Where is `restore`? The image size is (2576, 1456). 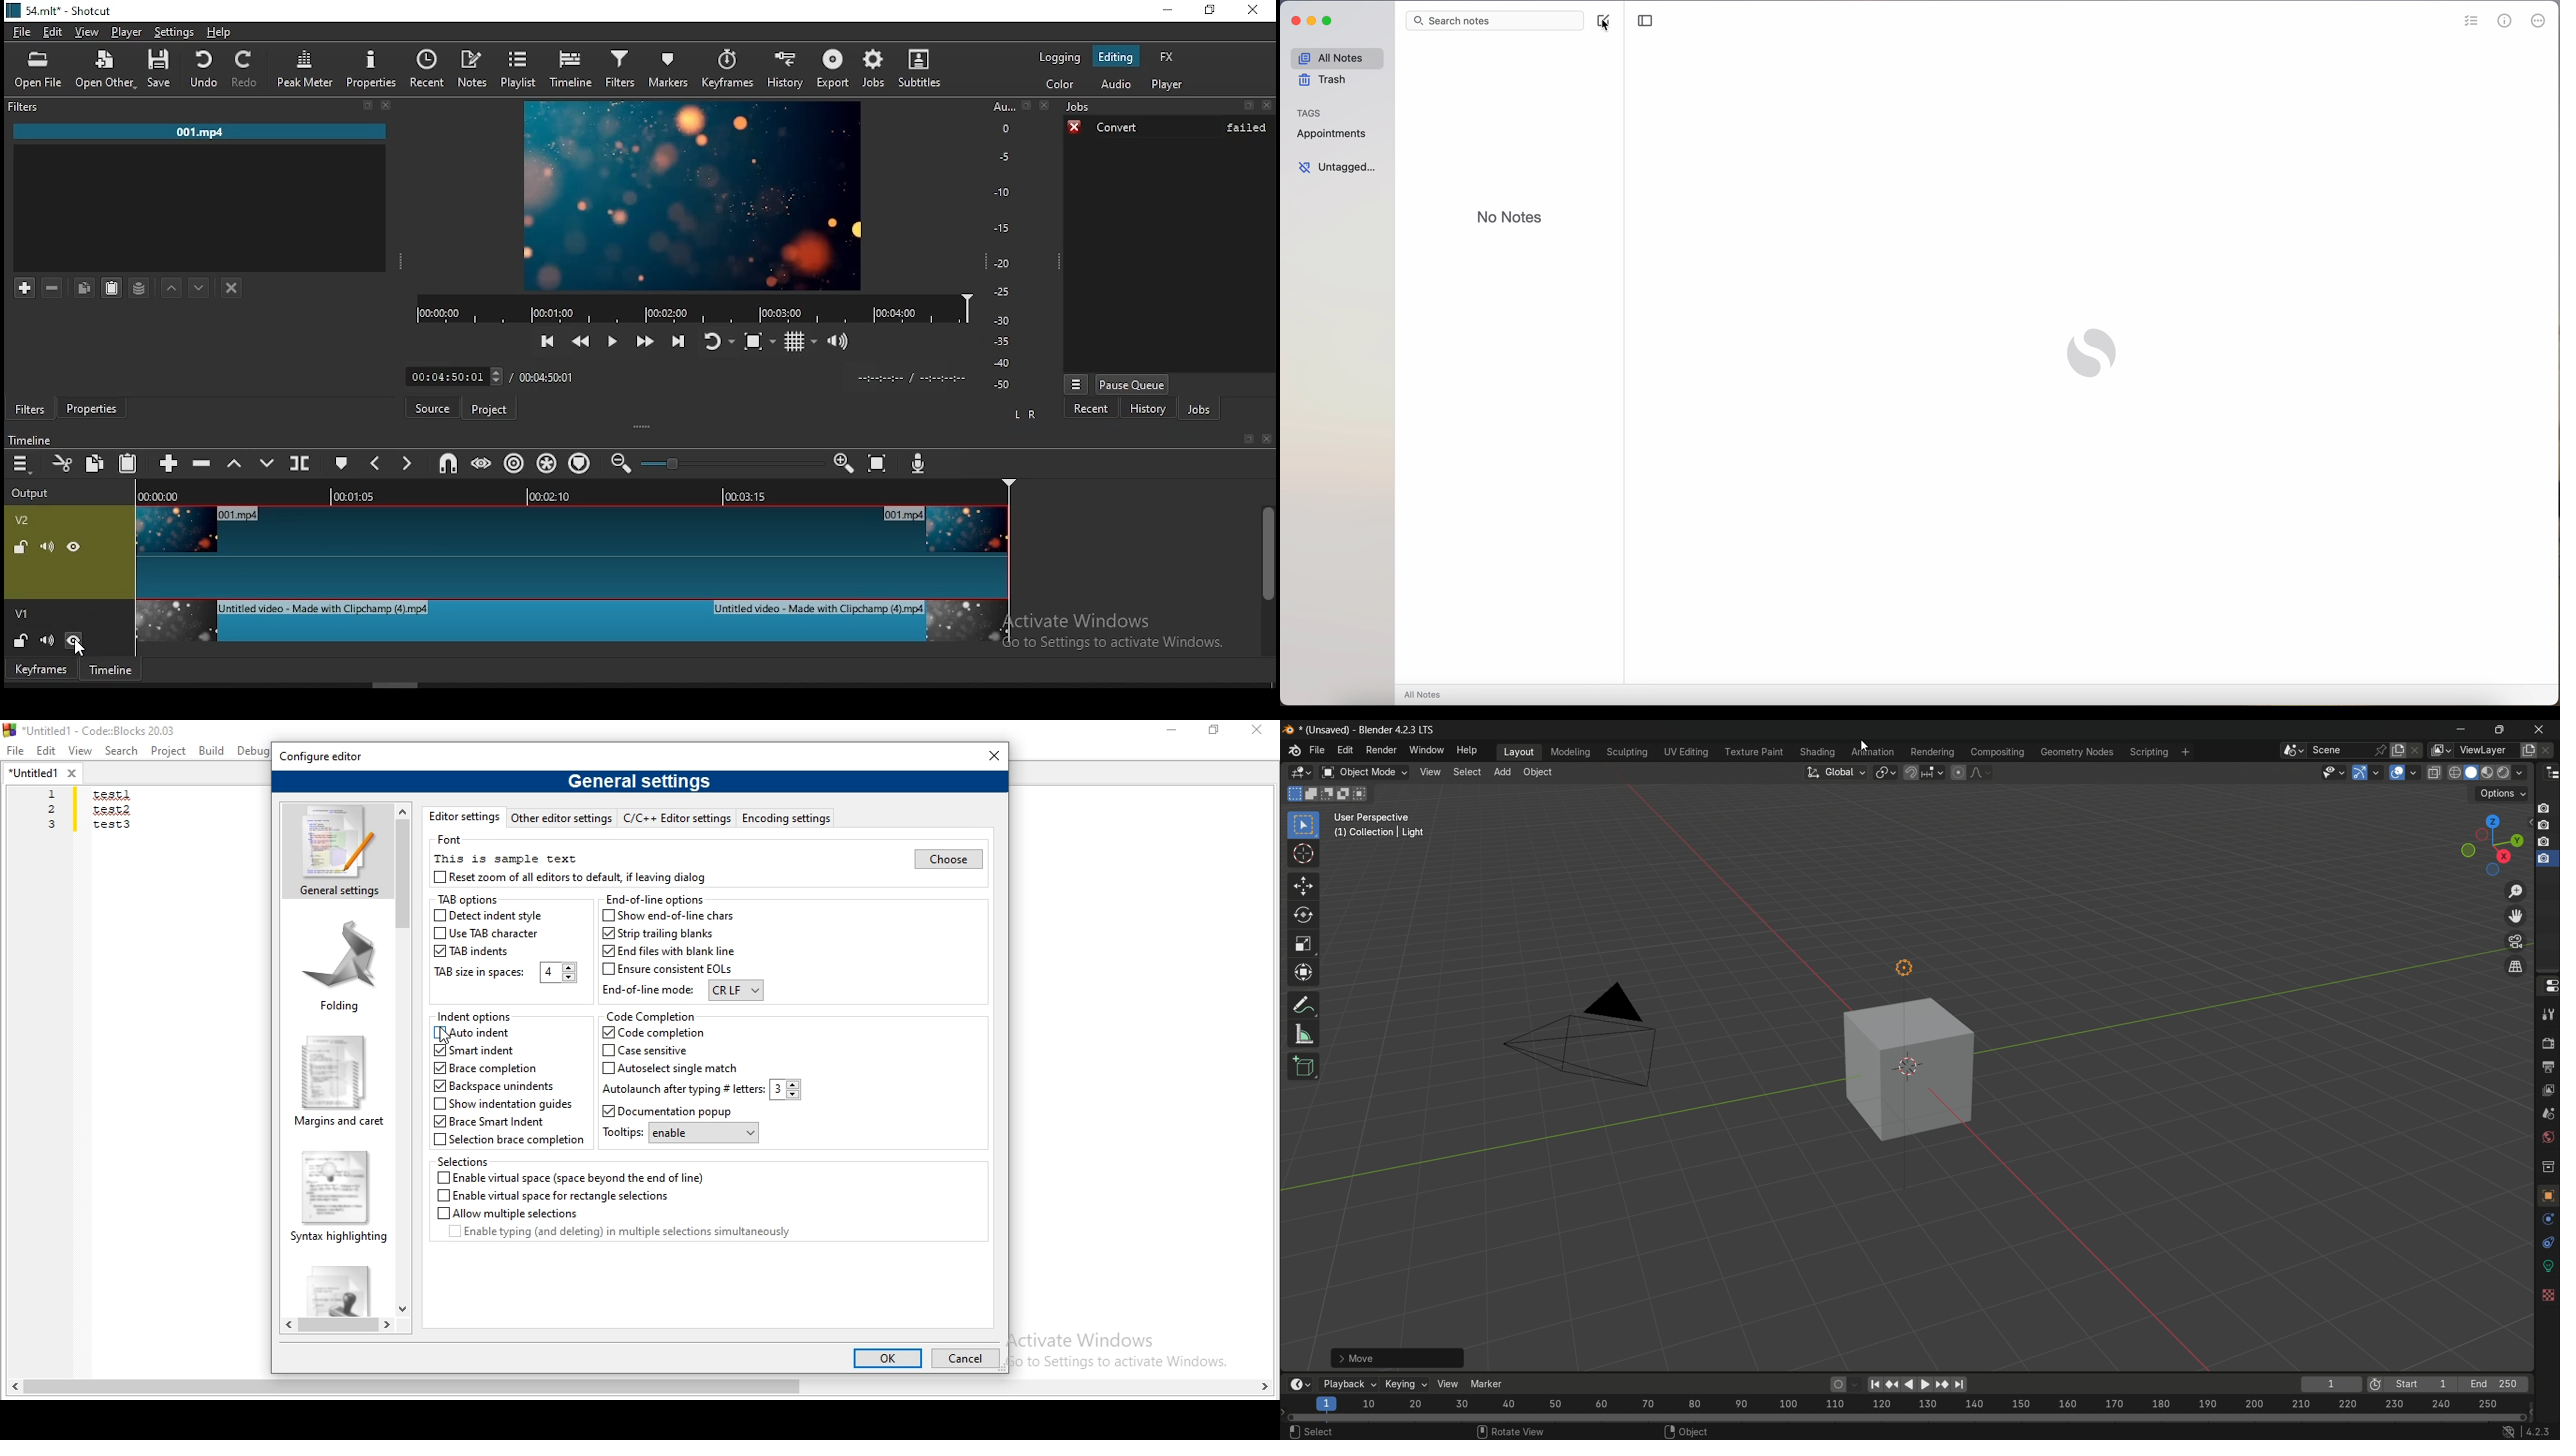 restore is located at coordinates (1211, 10).